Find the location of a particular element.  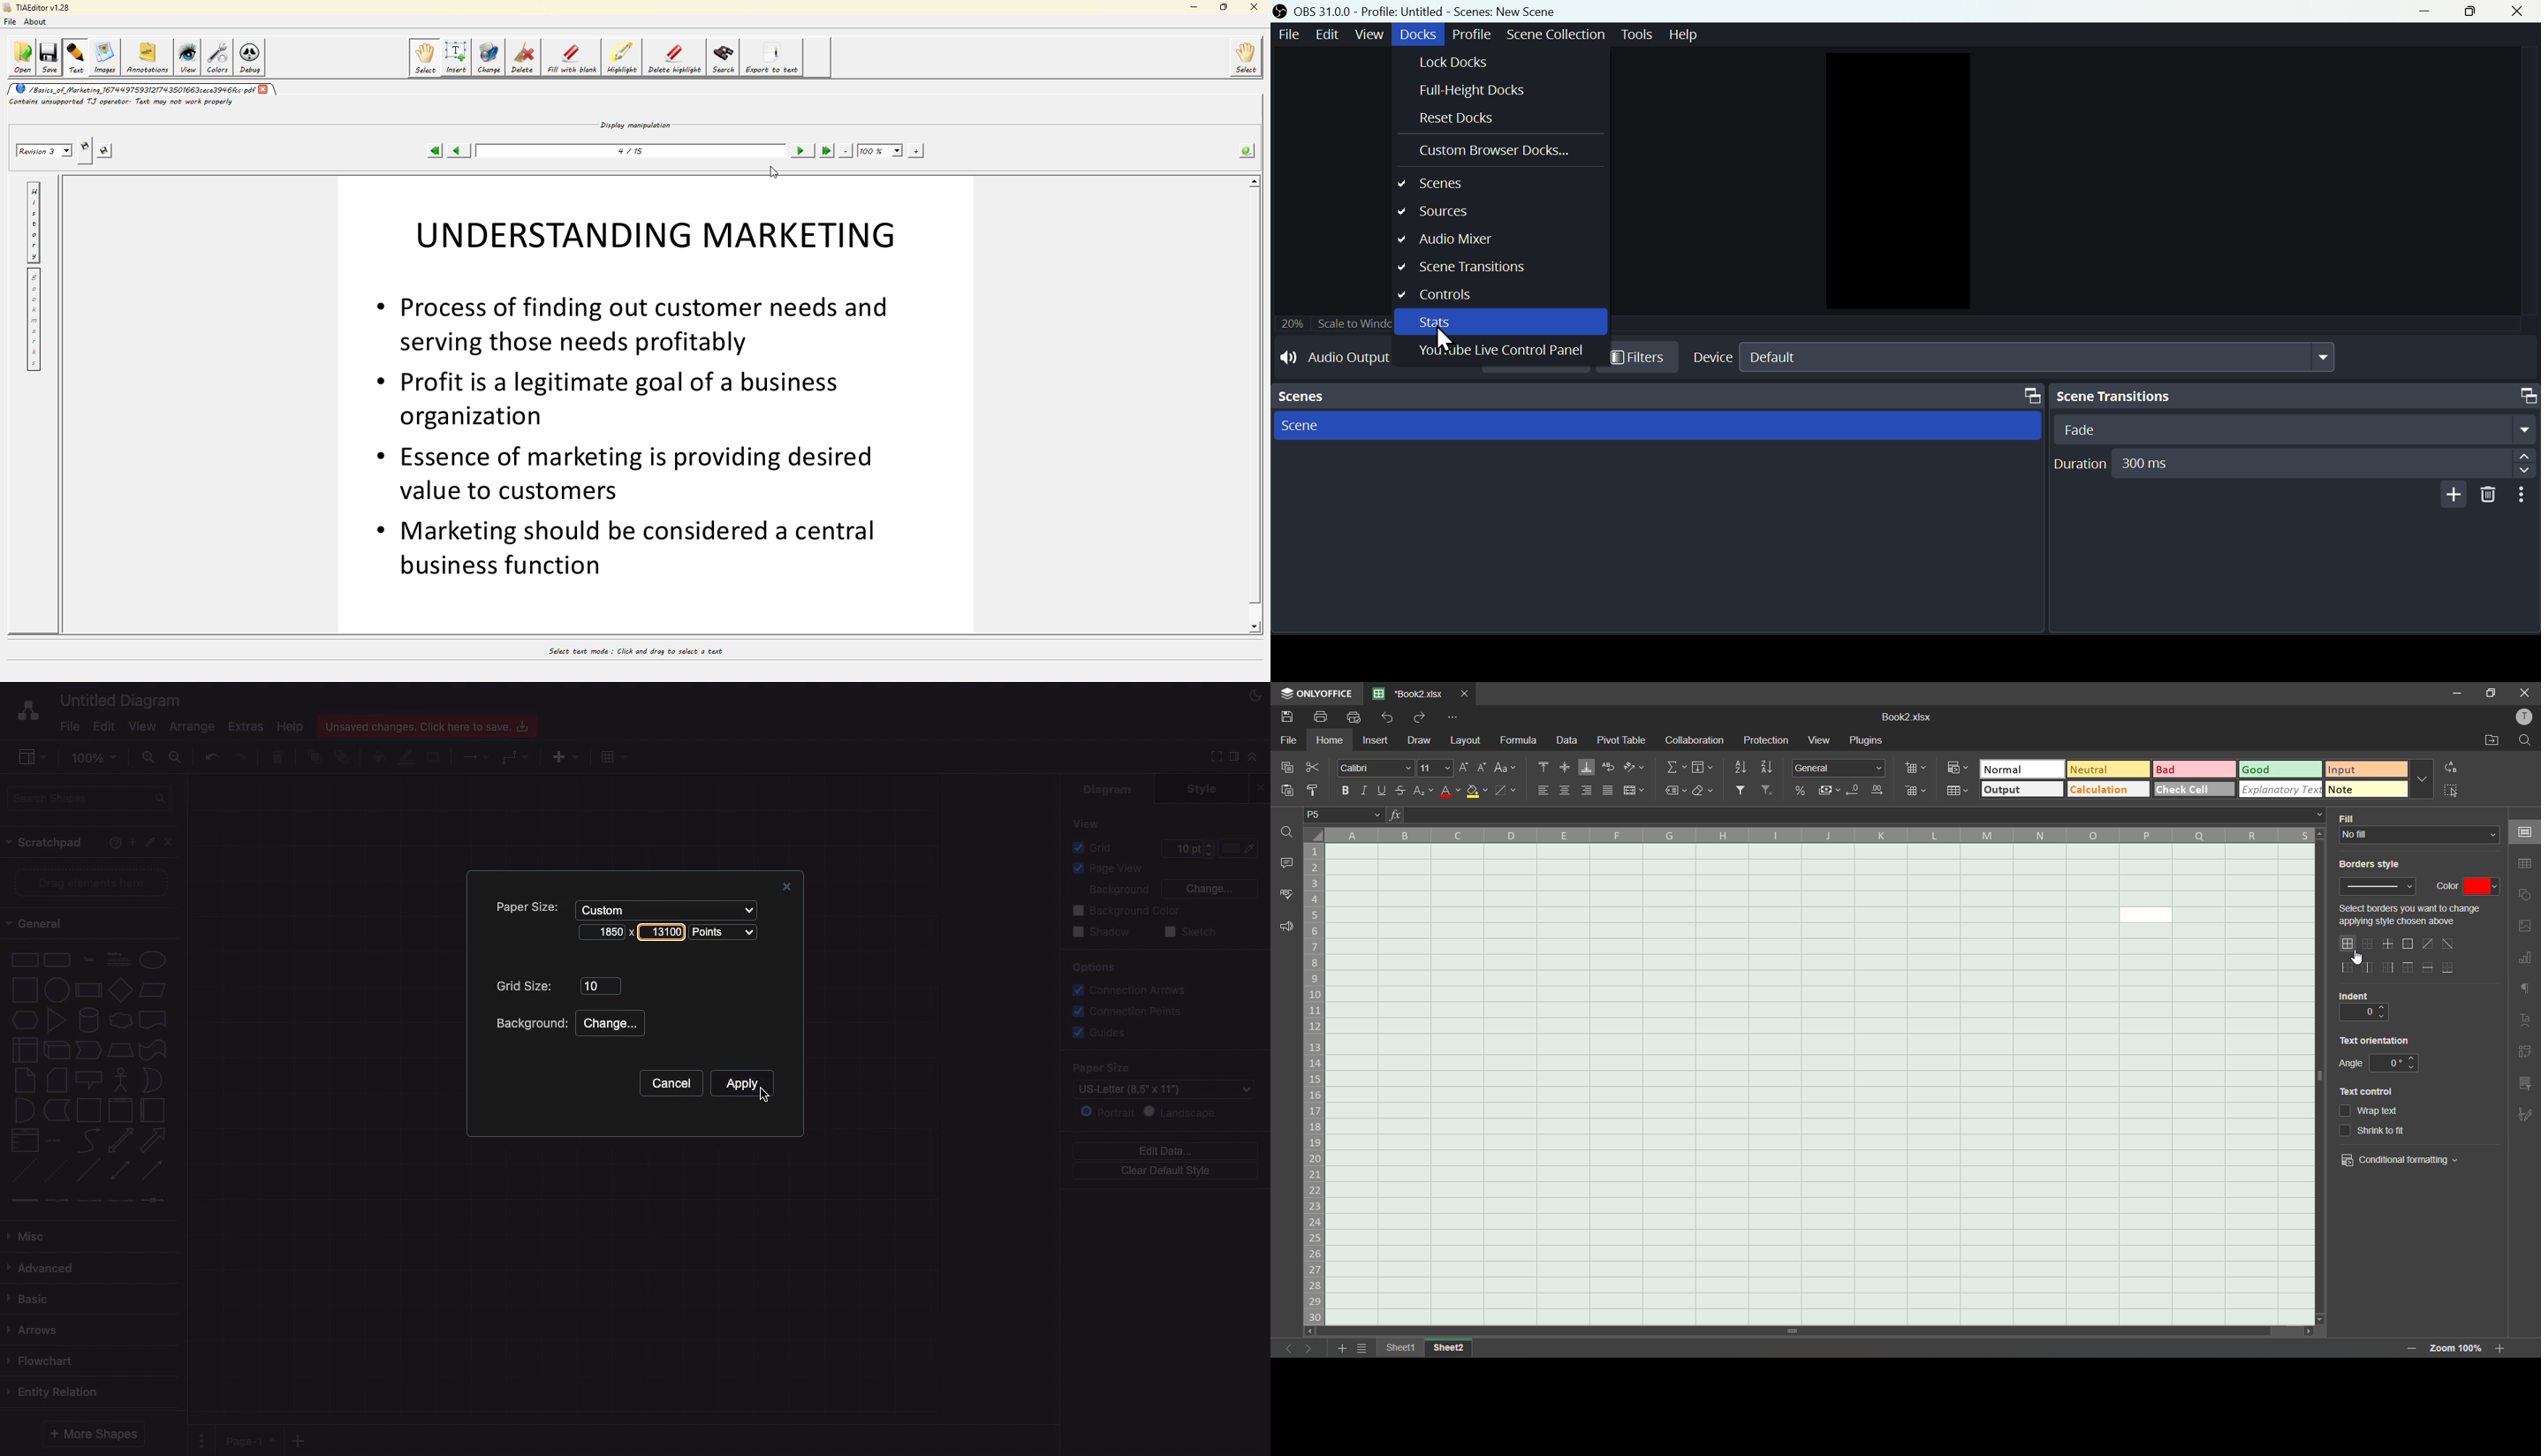

Curved arrow is located at coordinates (88, 1139).